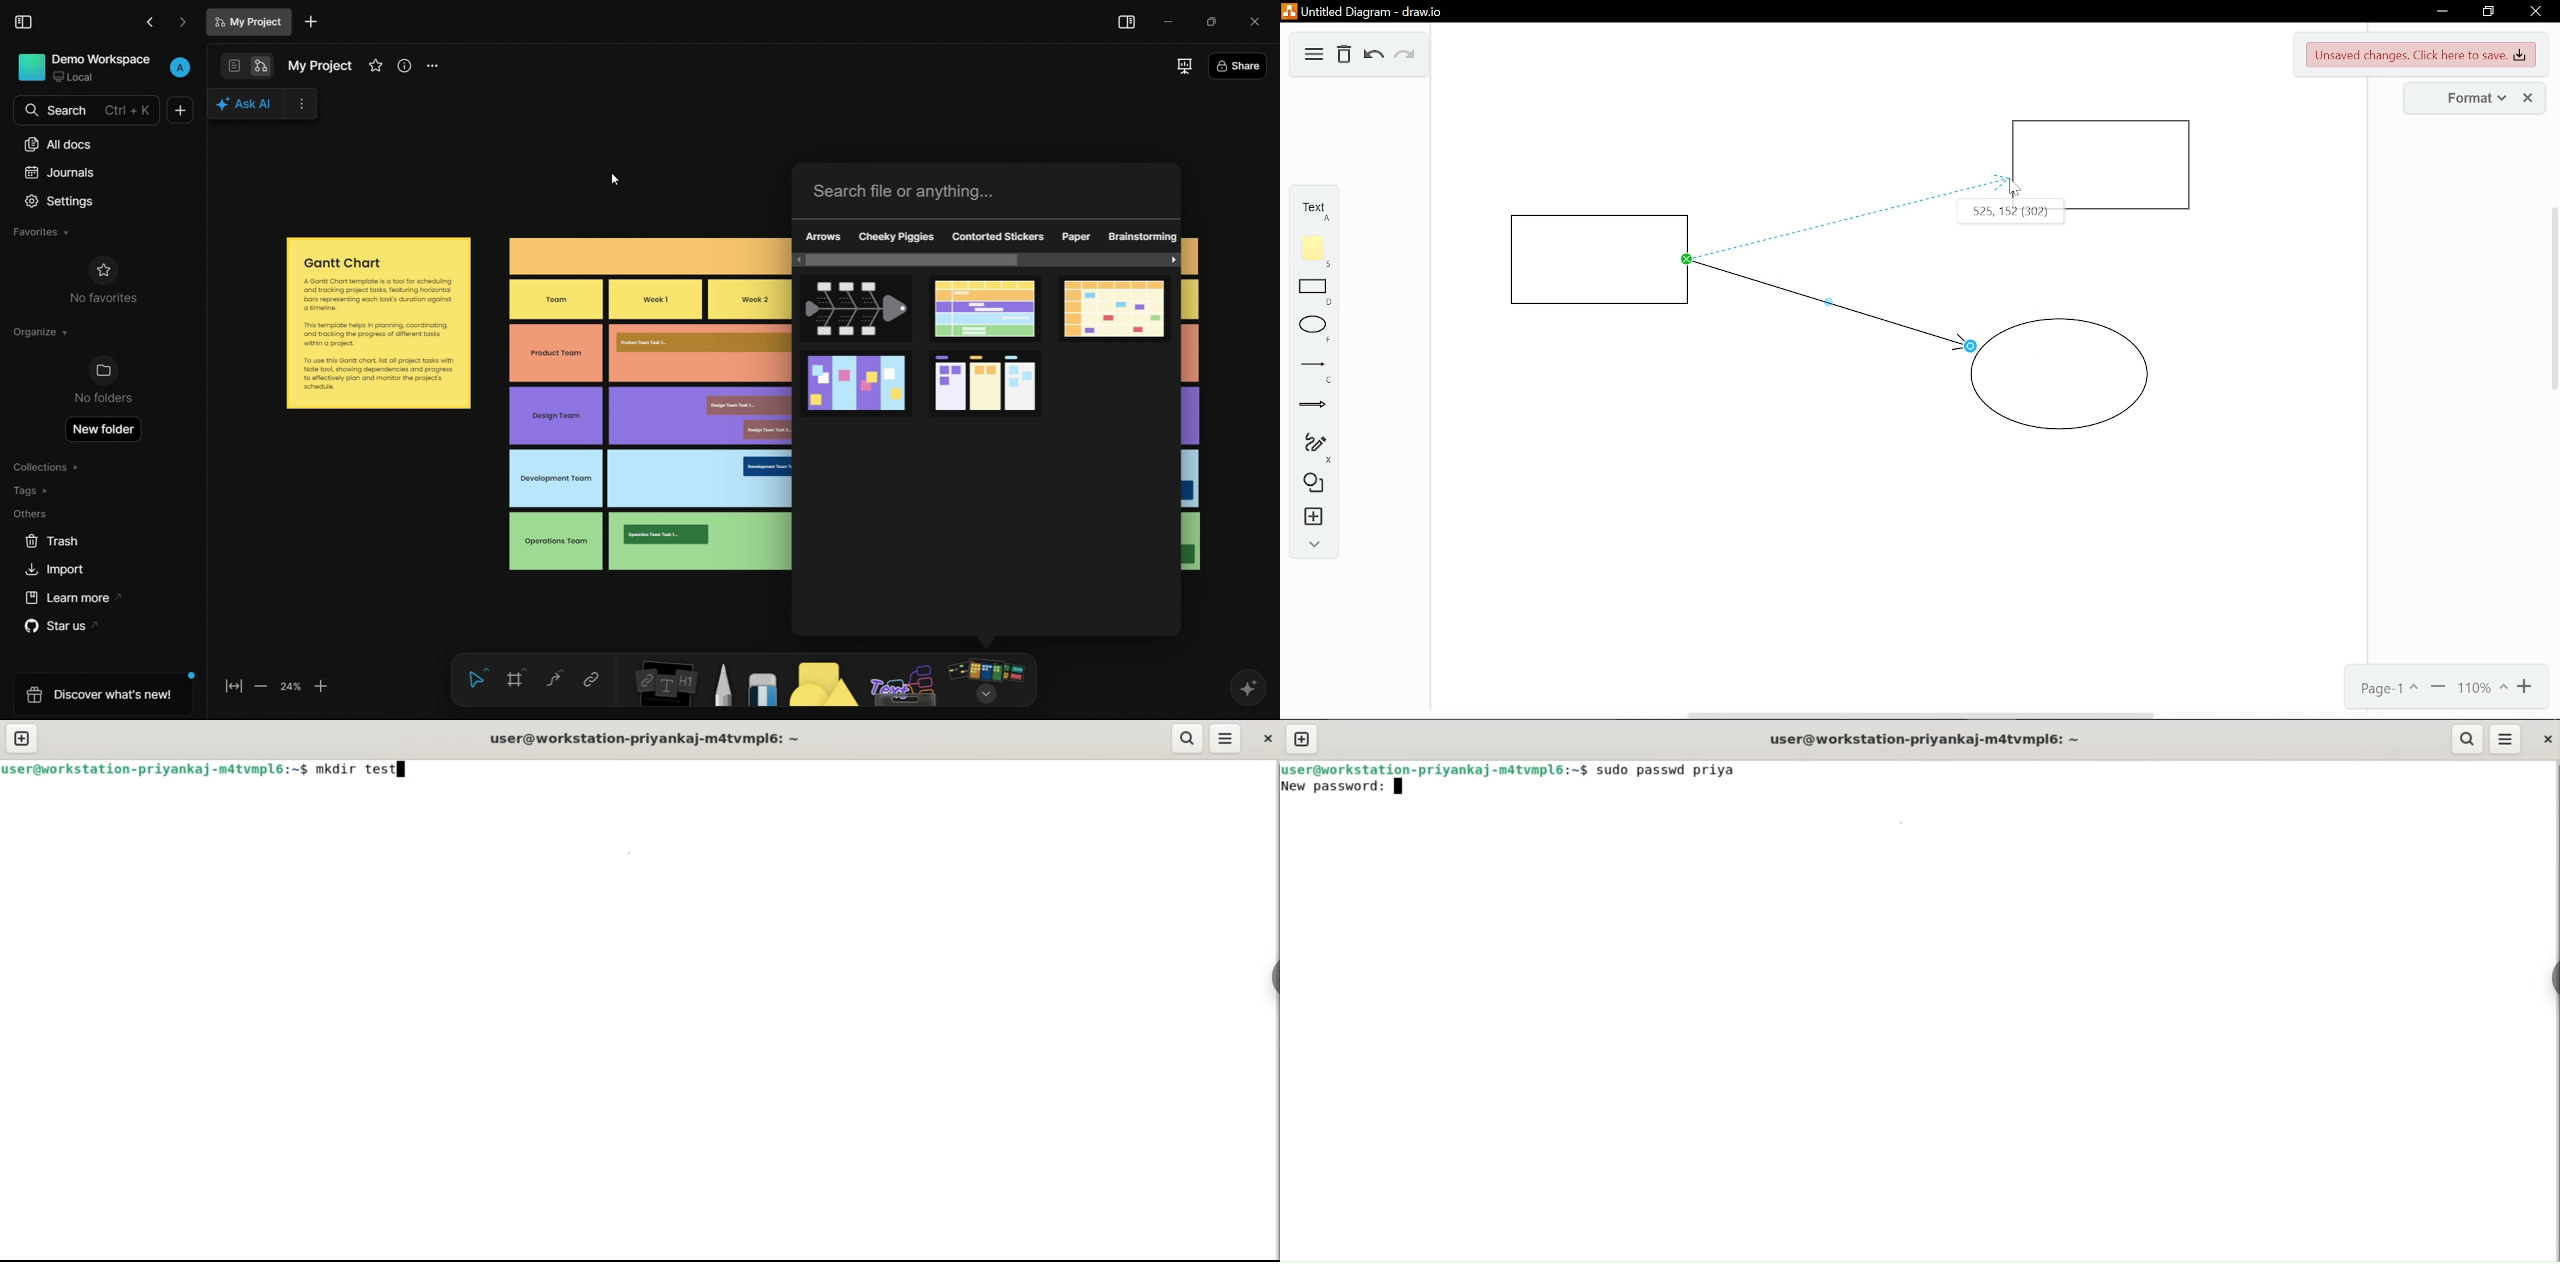 This screenshot has height=1288, width=2576. Describe the element at coordinates (1077, 237) in the screenshot. I see `Paper` at that location.